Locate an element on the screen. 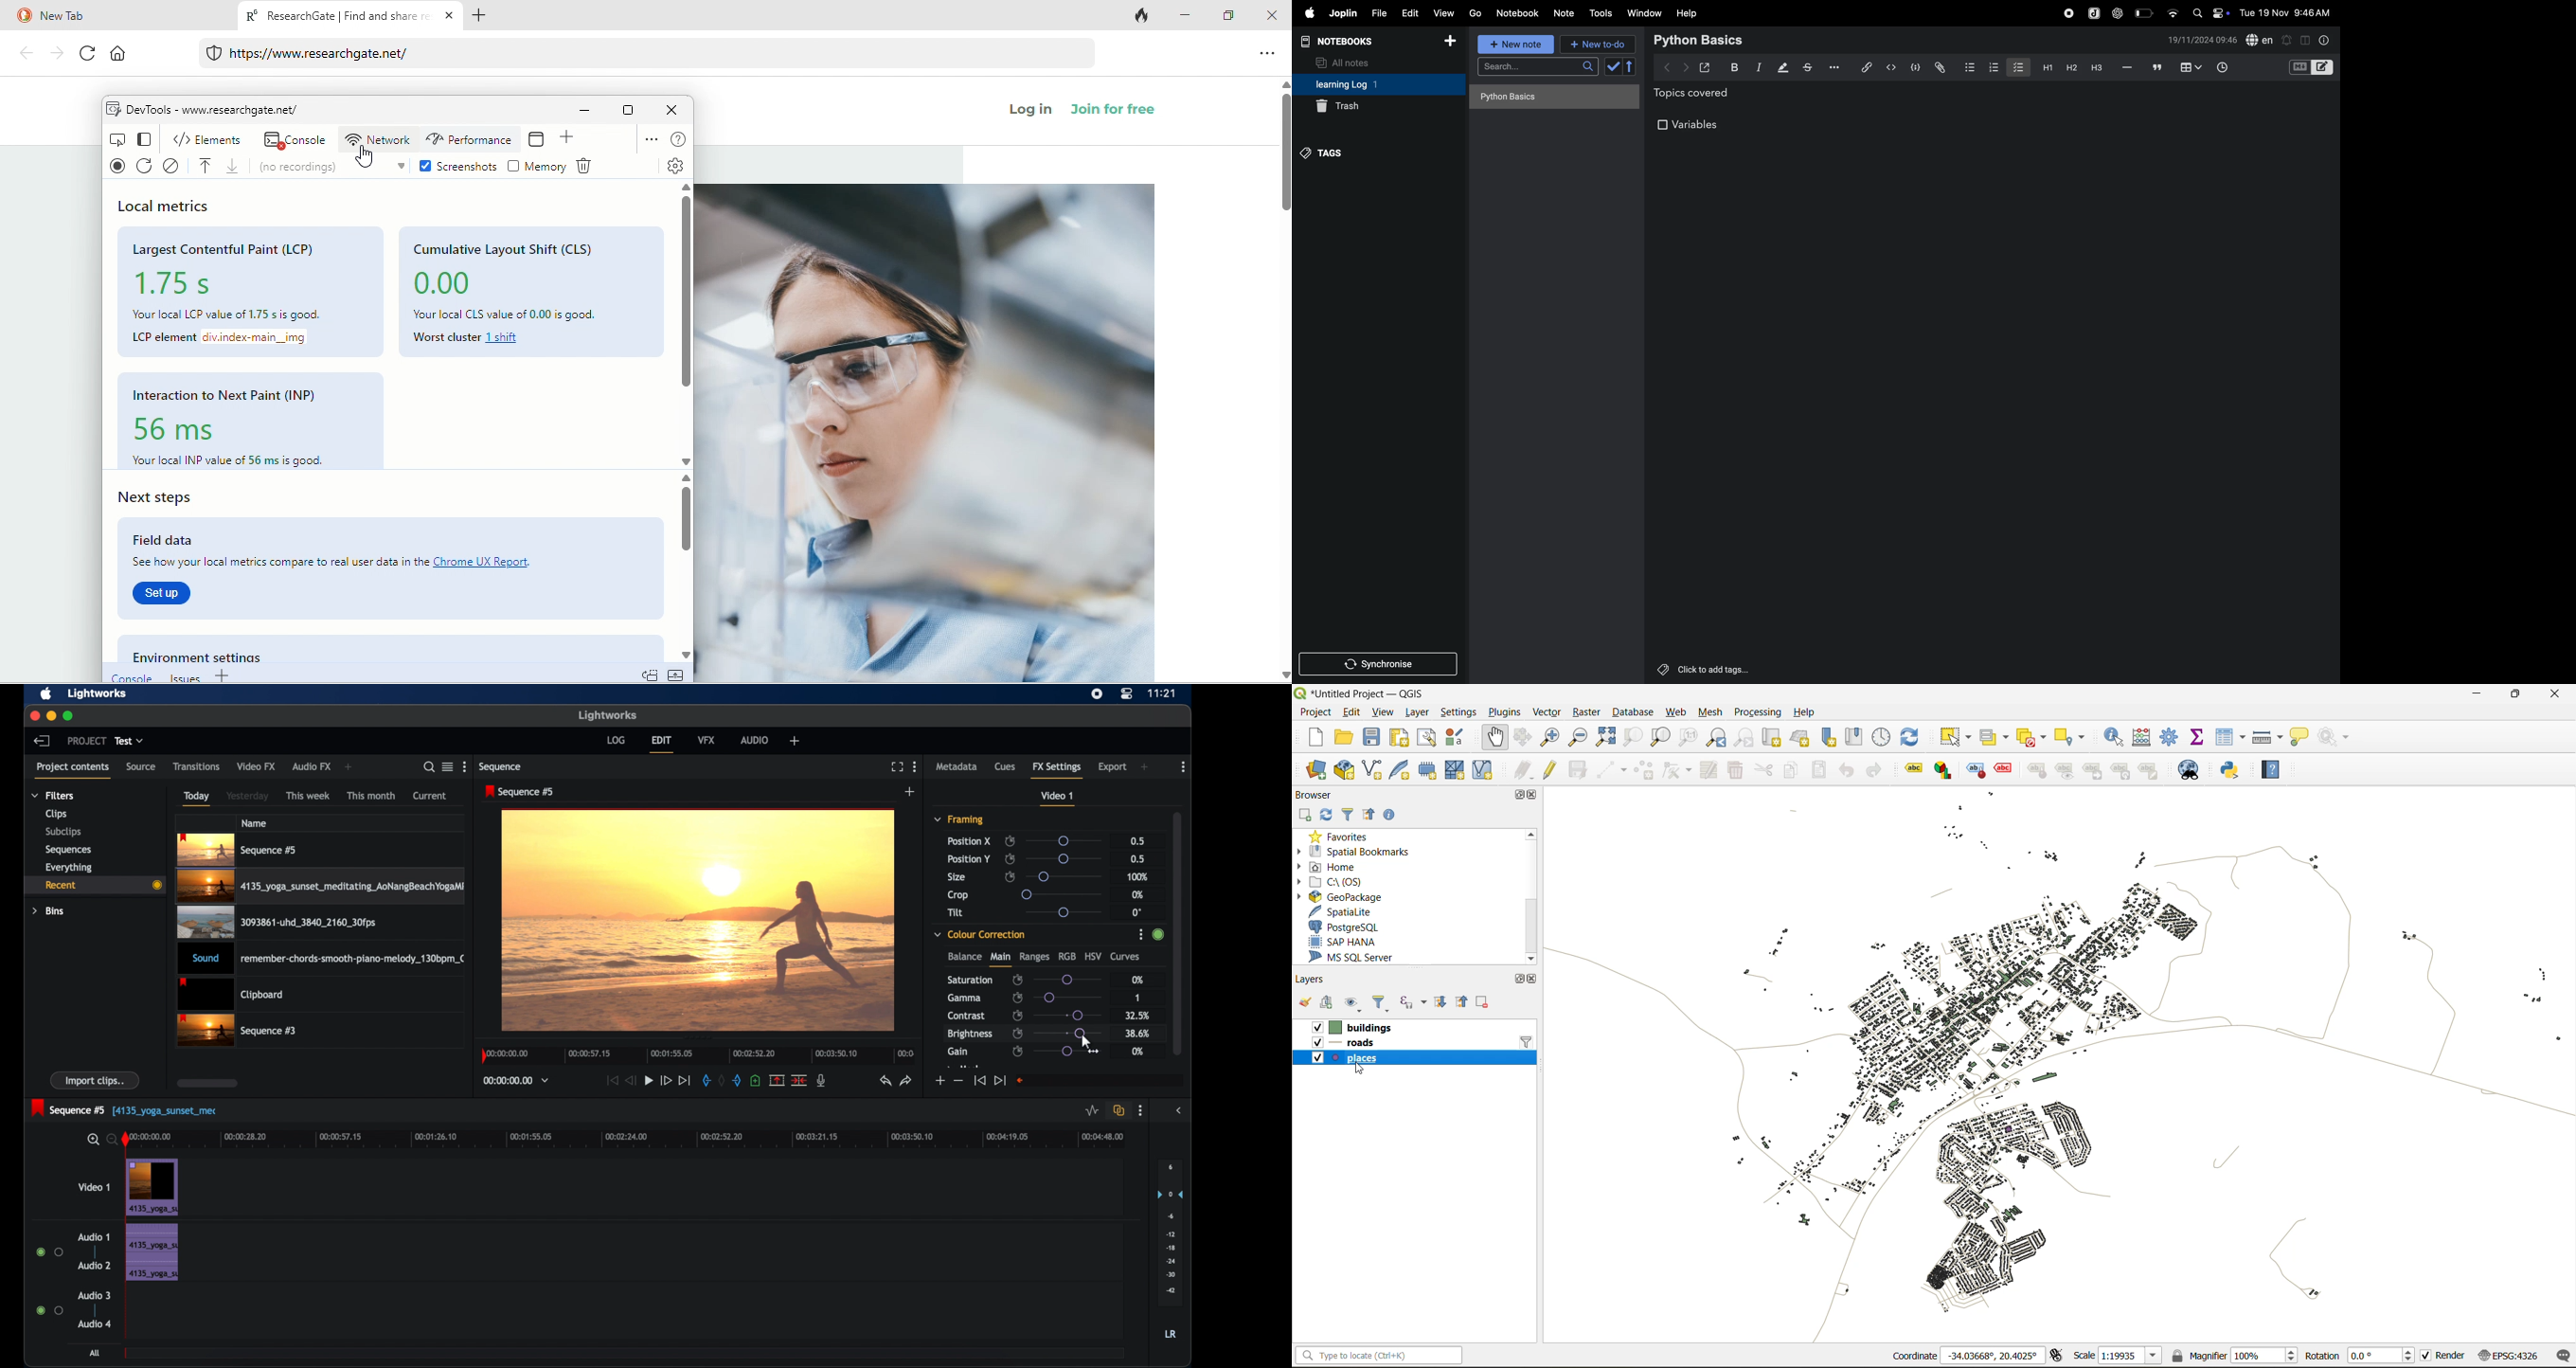  add table is located at coordinates (2189, 68).